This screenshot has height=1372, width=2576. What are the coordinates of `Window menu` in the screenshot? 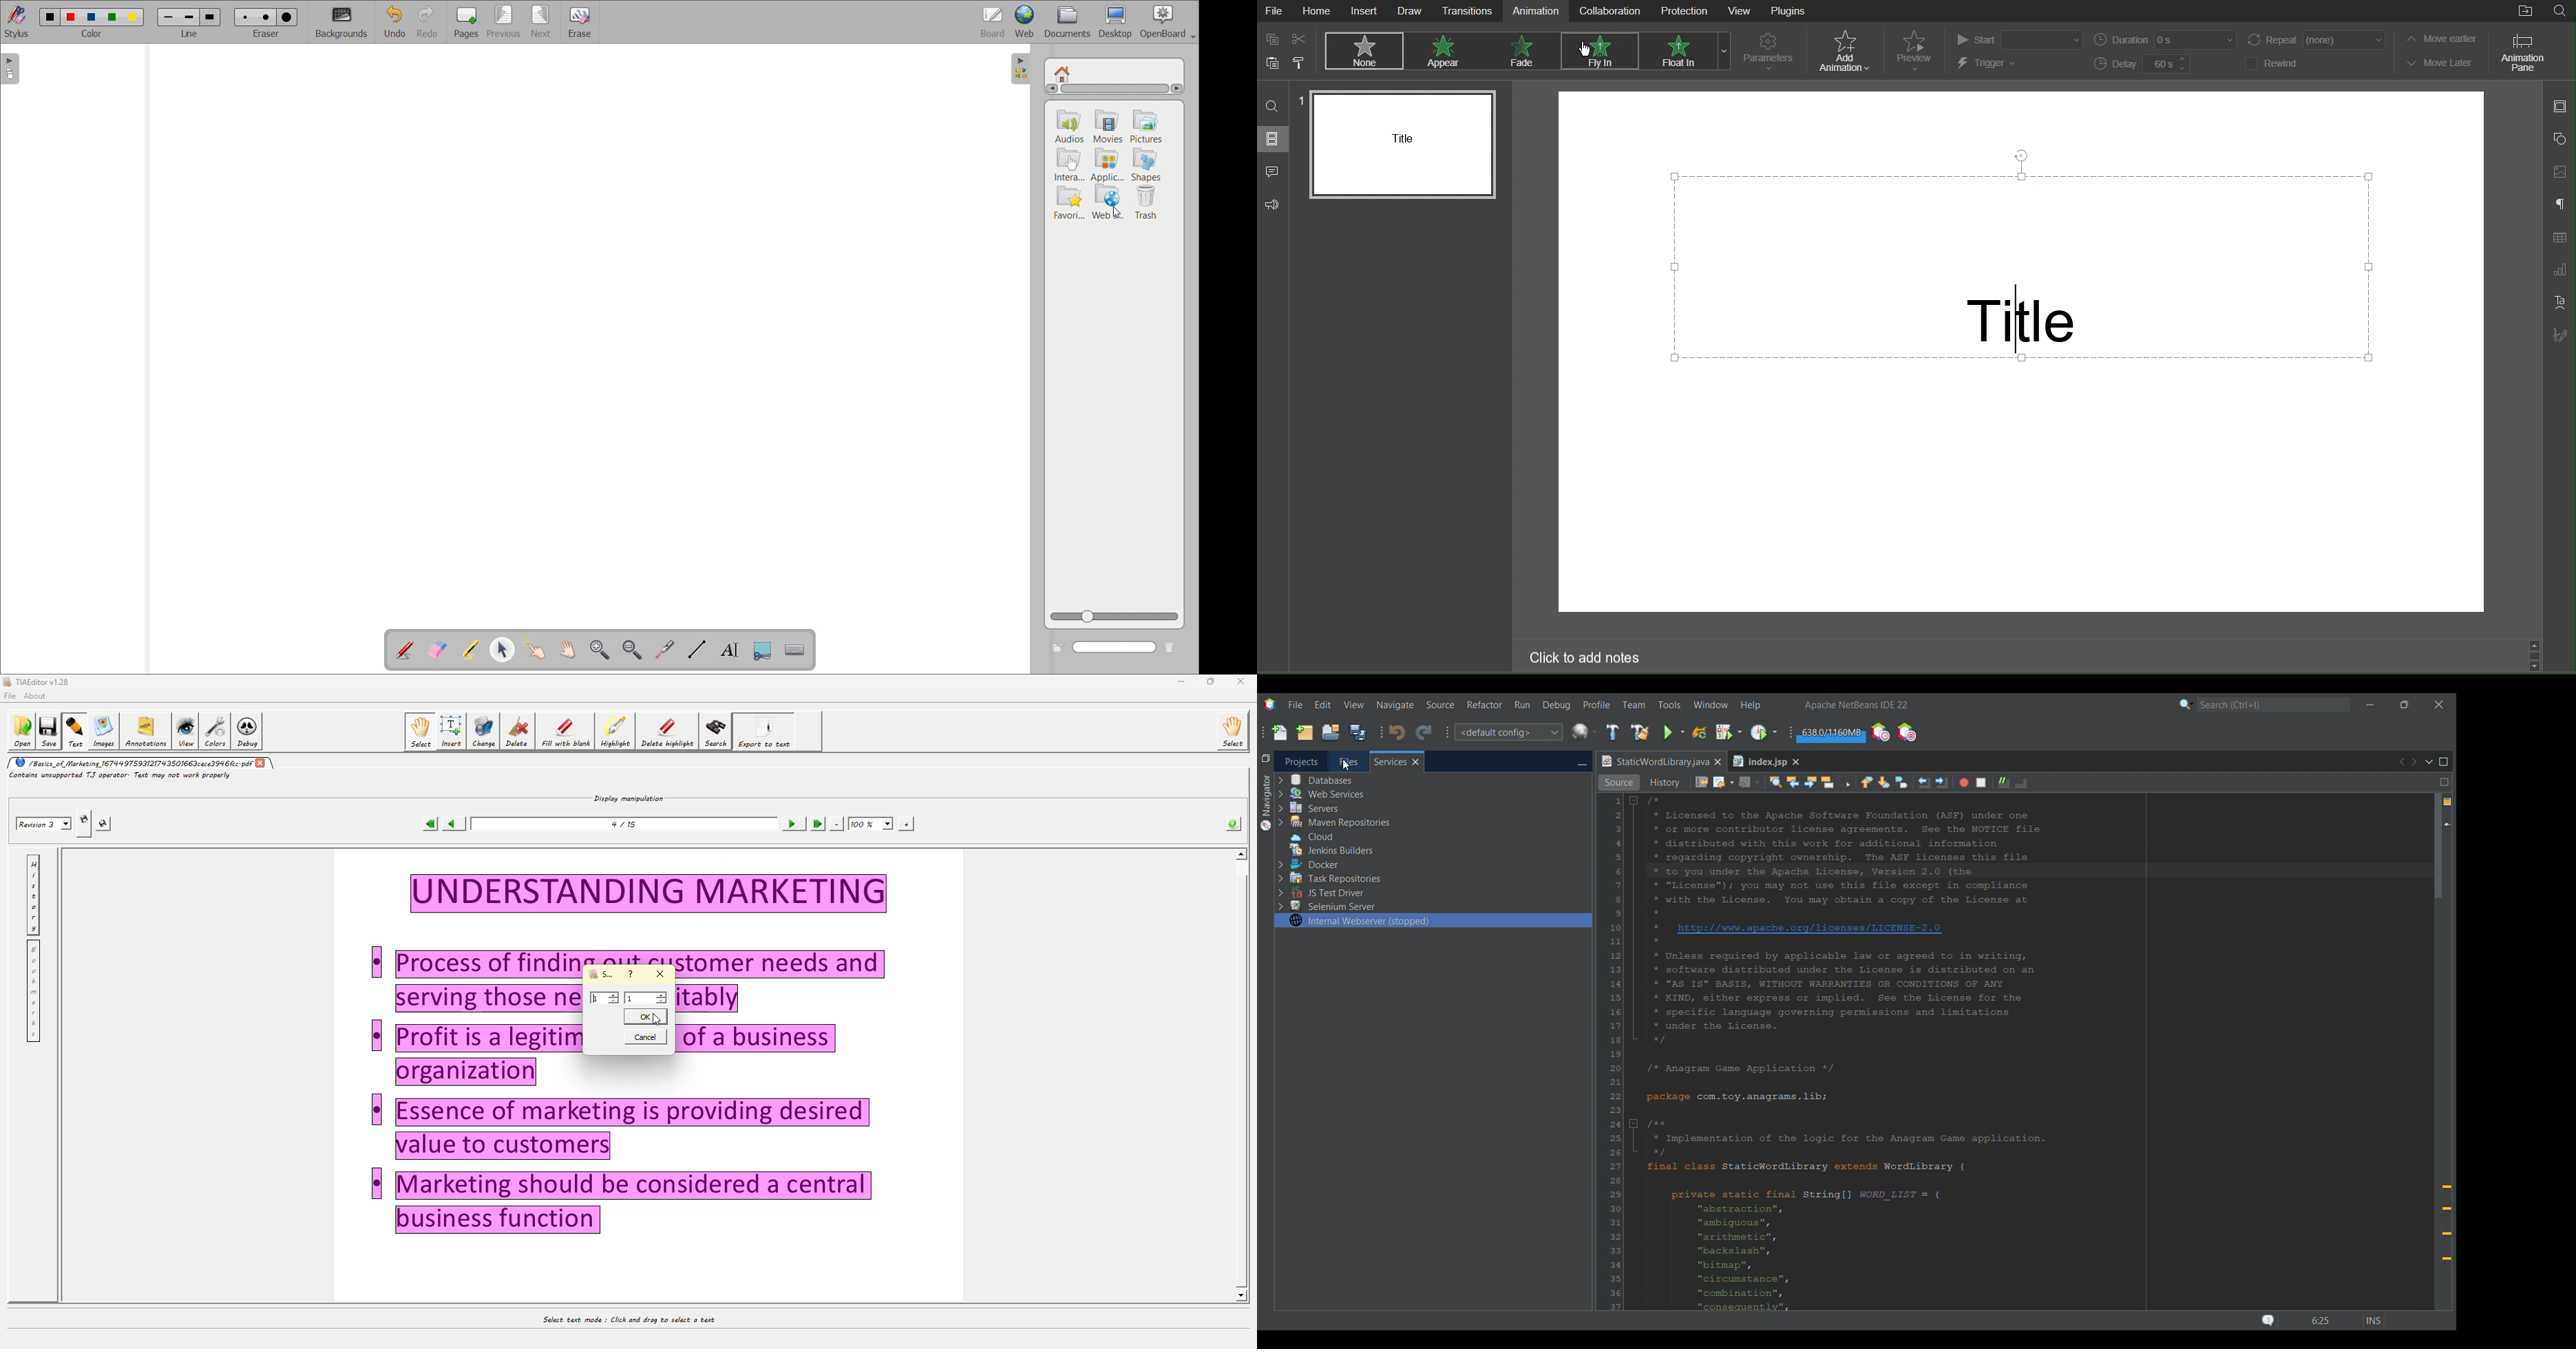 It's located at (1711, 704).